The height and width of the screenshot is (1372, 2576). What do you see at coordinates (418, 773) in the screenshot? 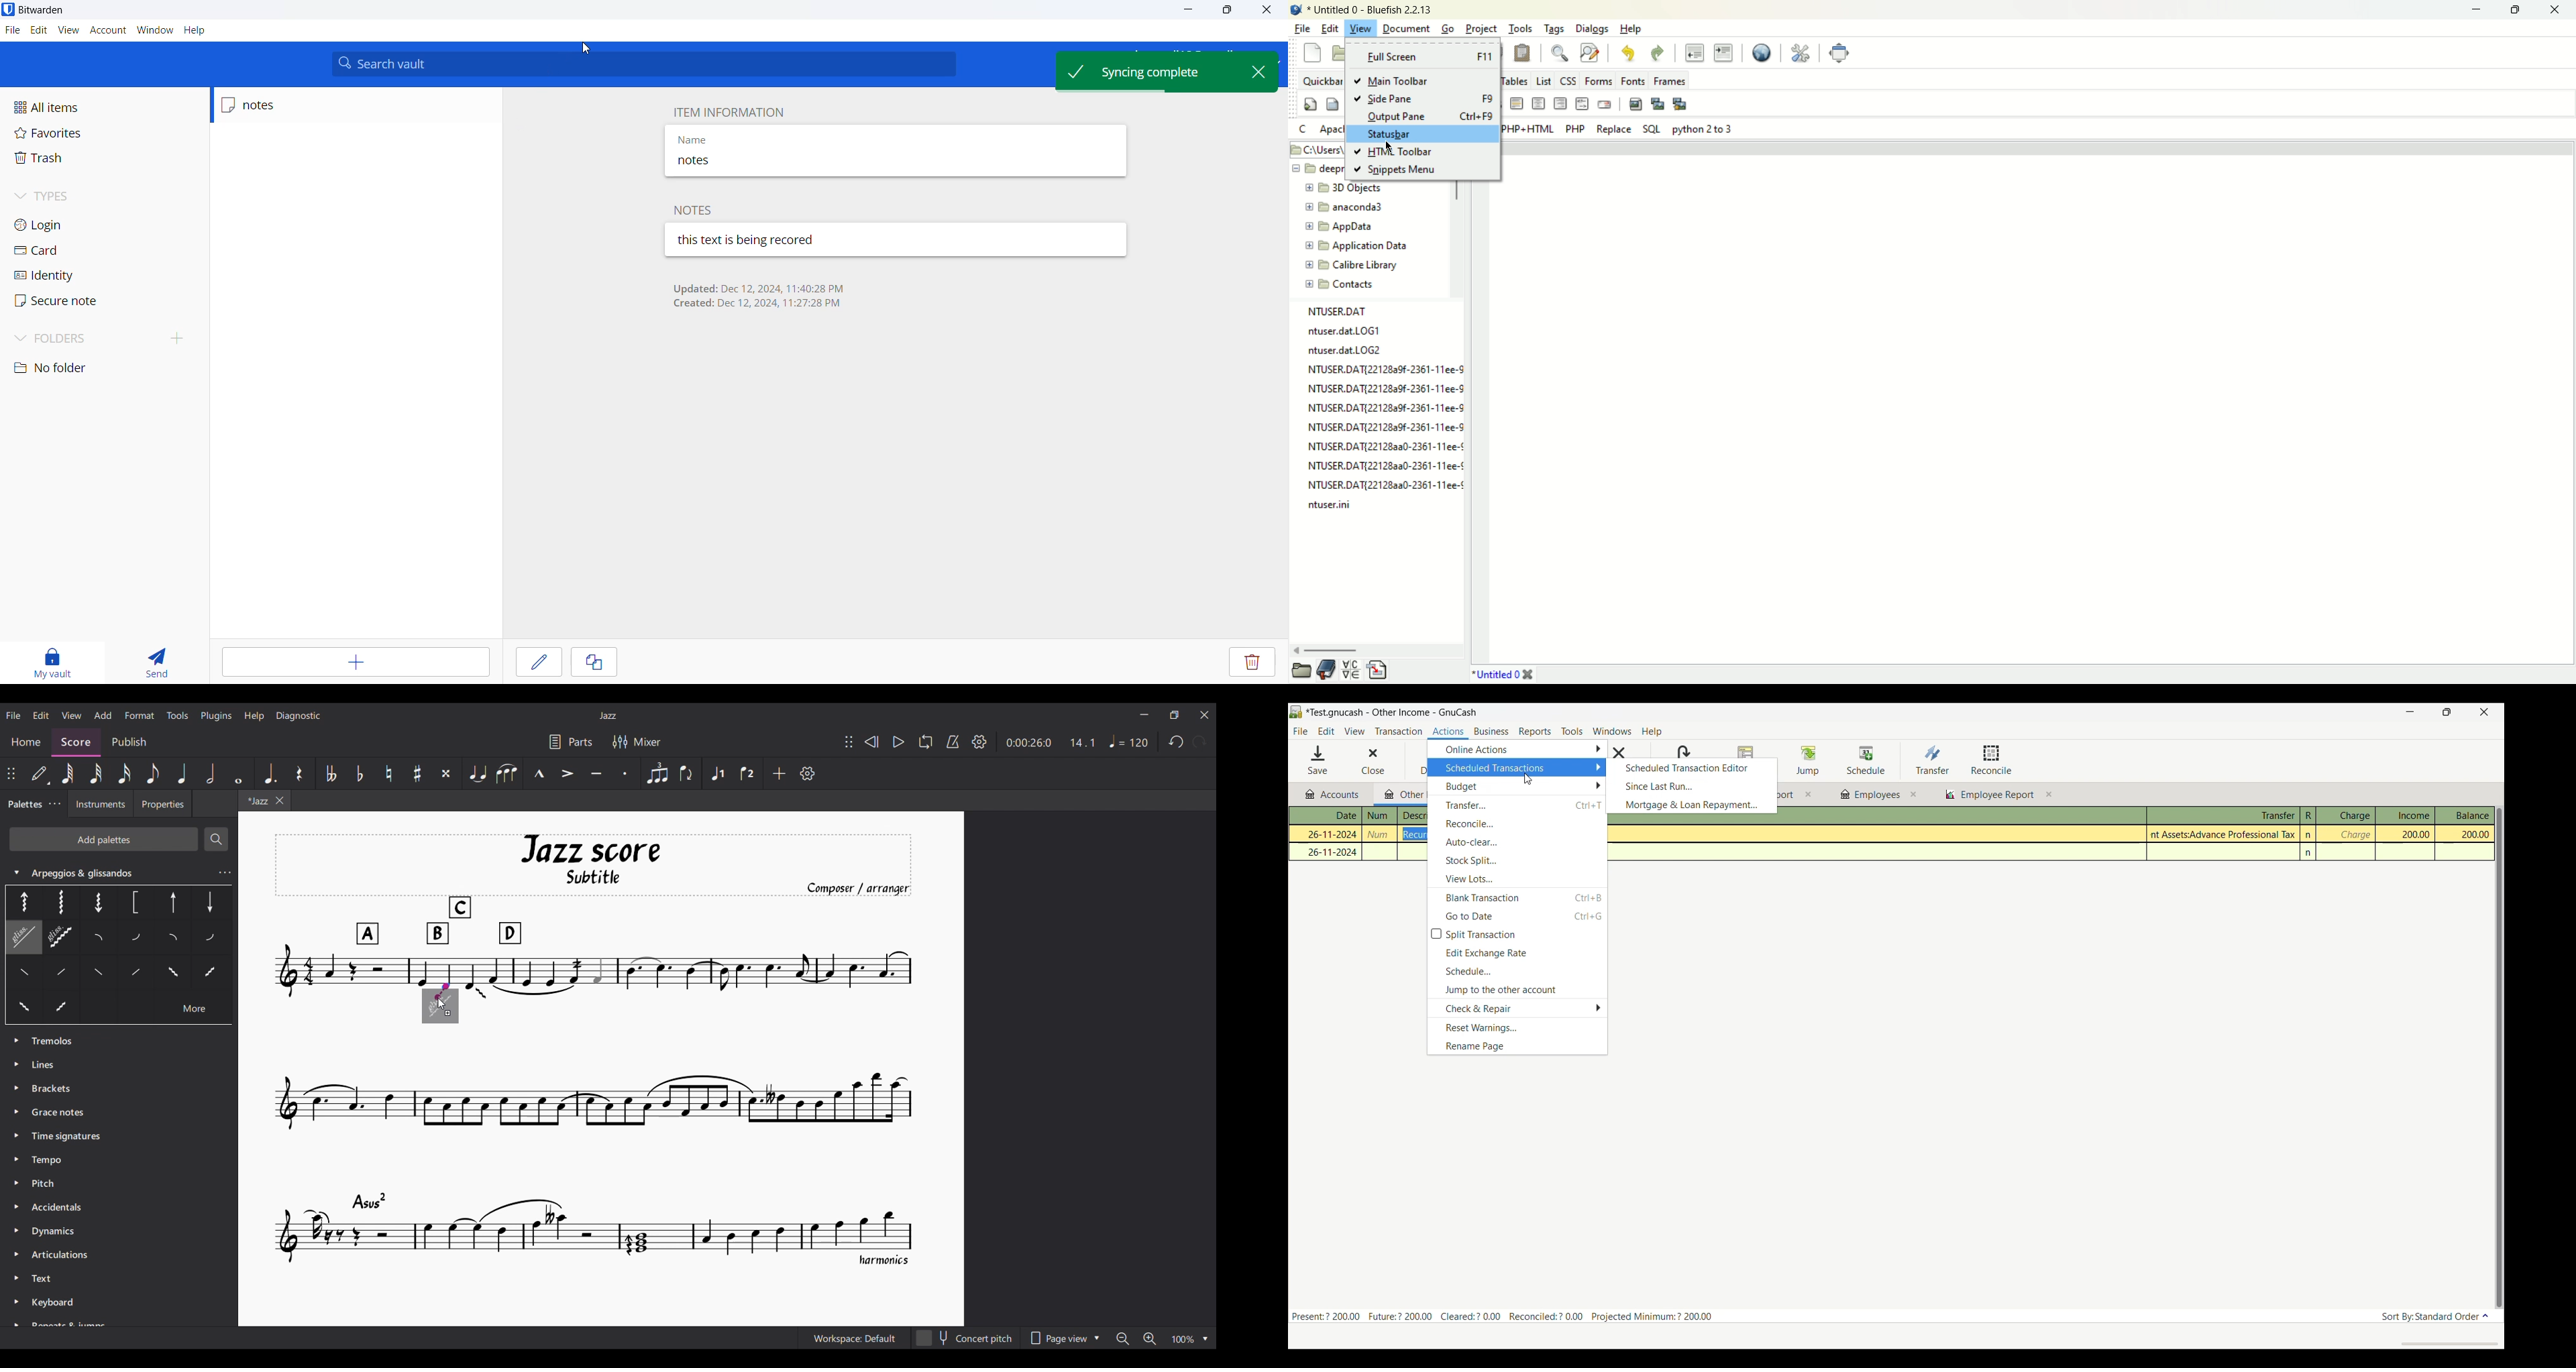
I see `Toggle sharp` at bounding box center [418, 773].